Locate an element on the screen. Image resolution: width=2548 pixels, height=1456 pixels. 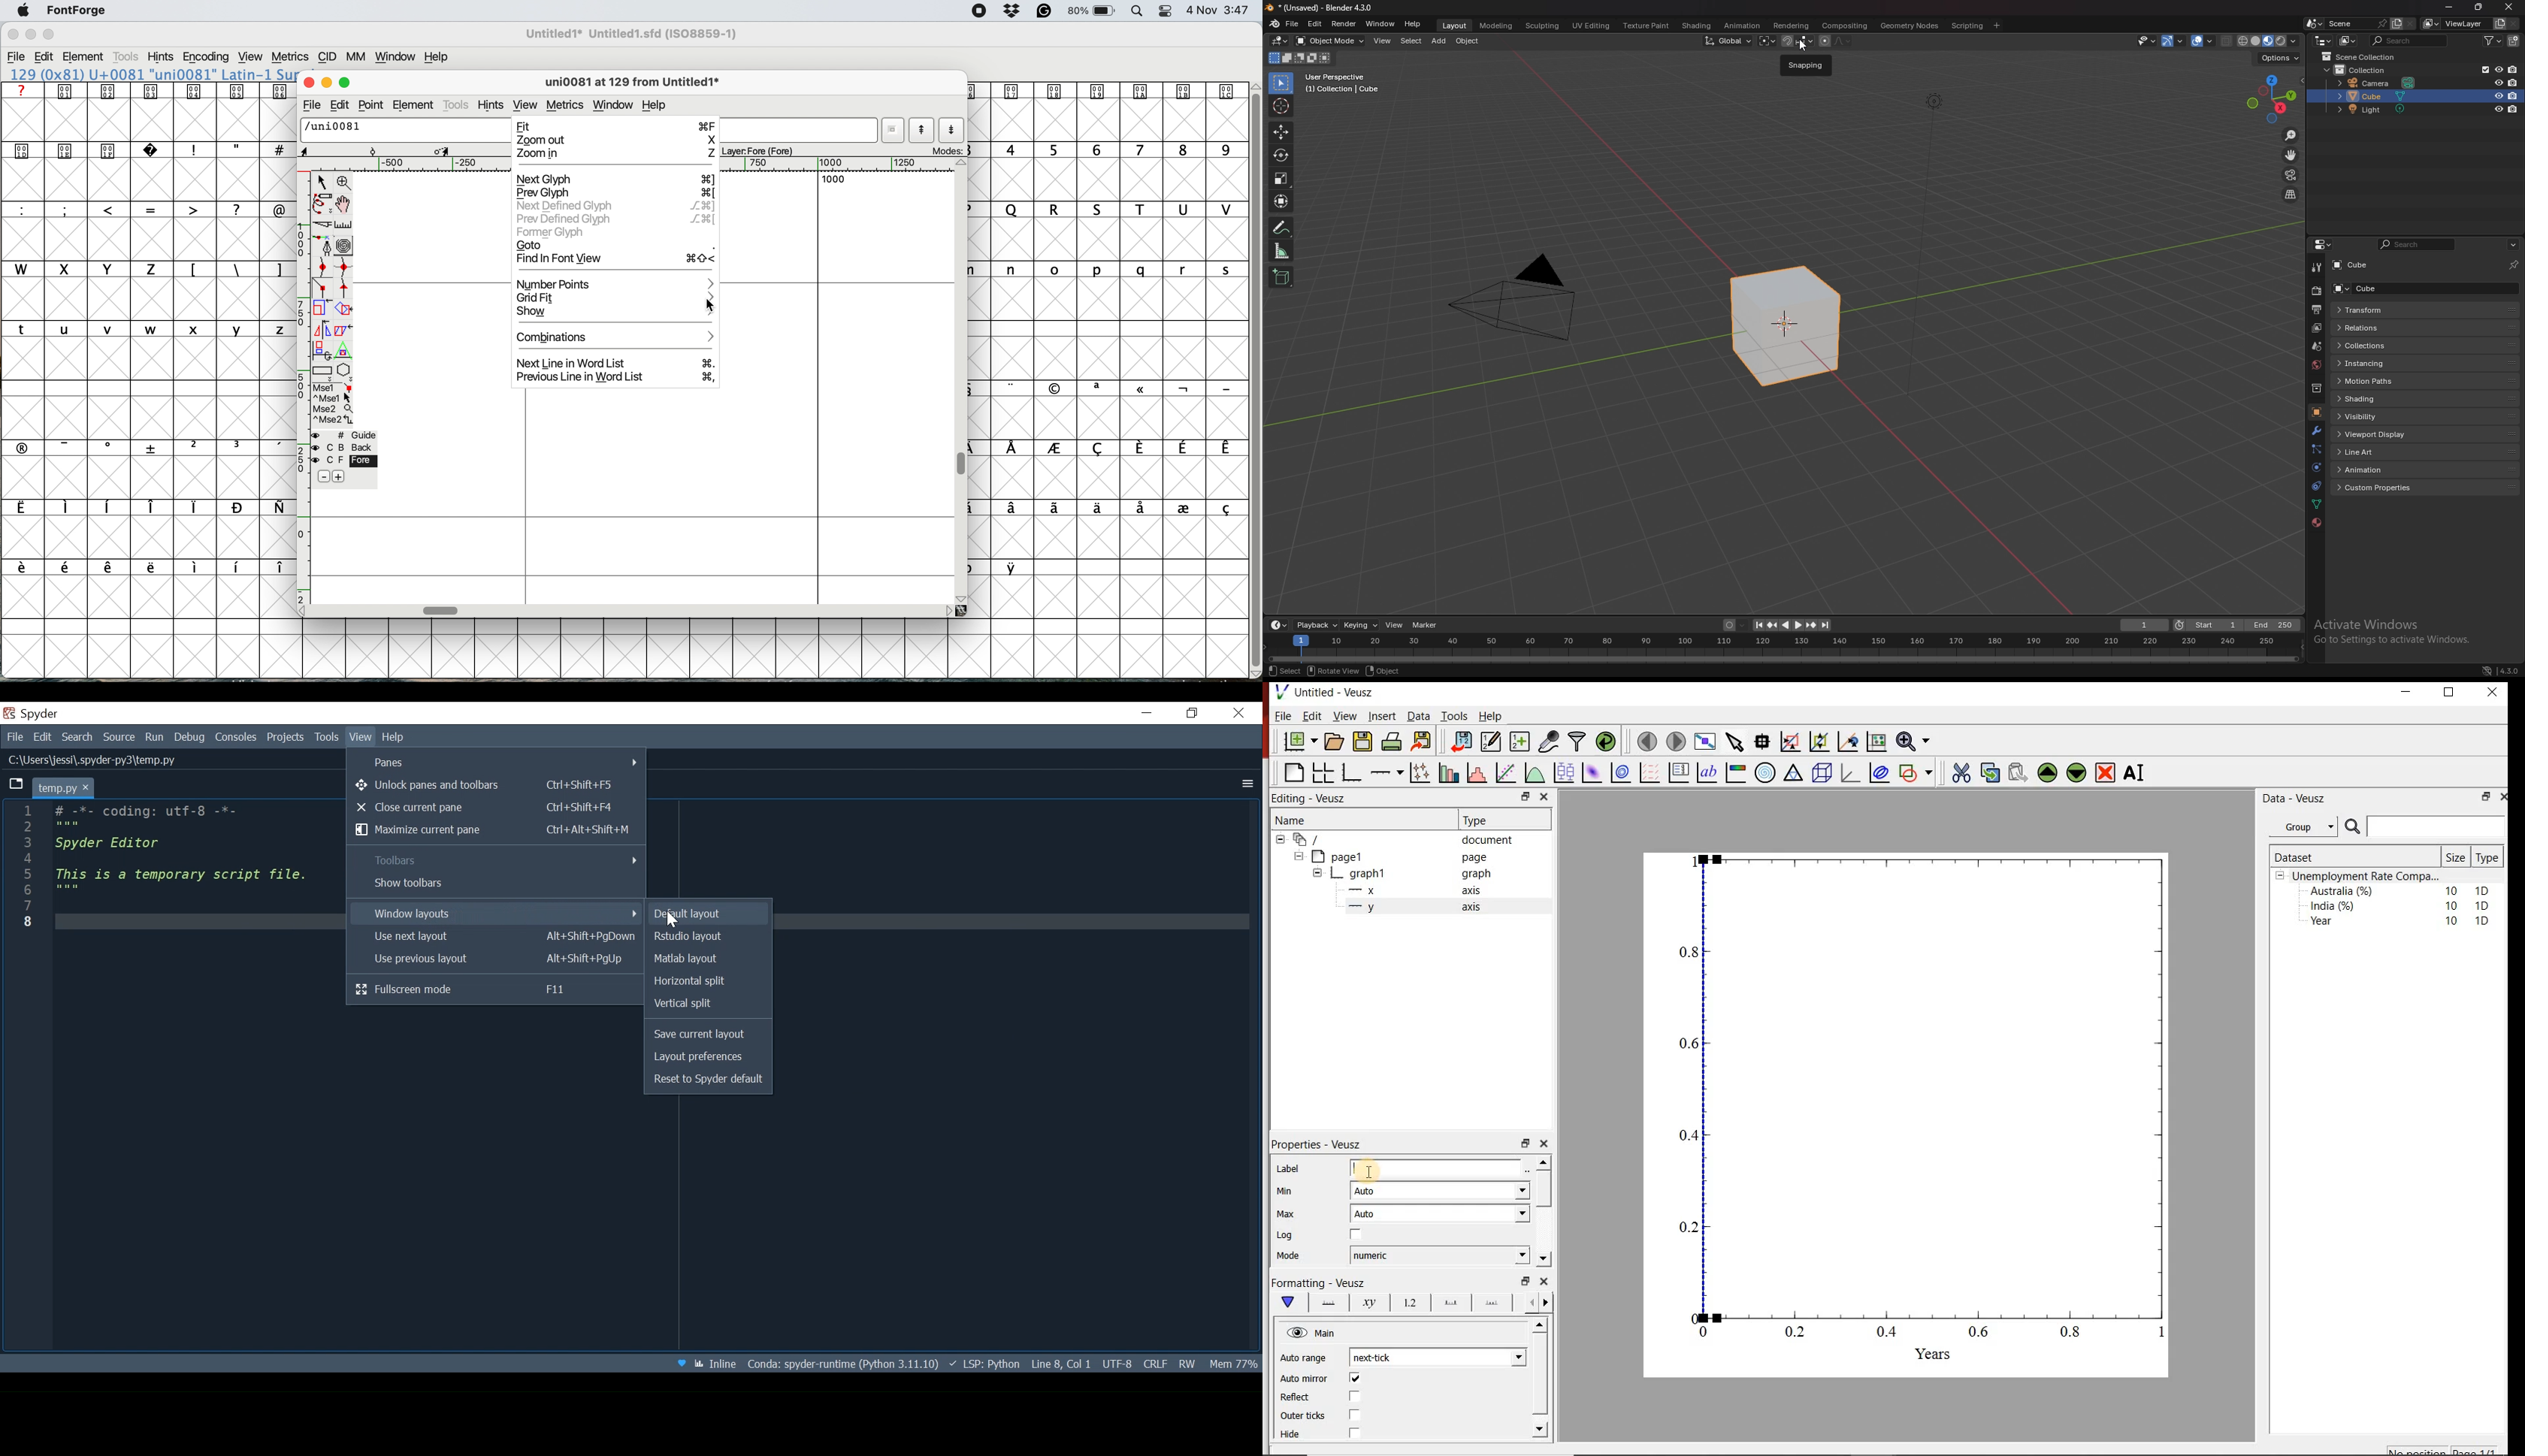
vertical scroll bar is located at coordinates (964, 463).